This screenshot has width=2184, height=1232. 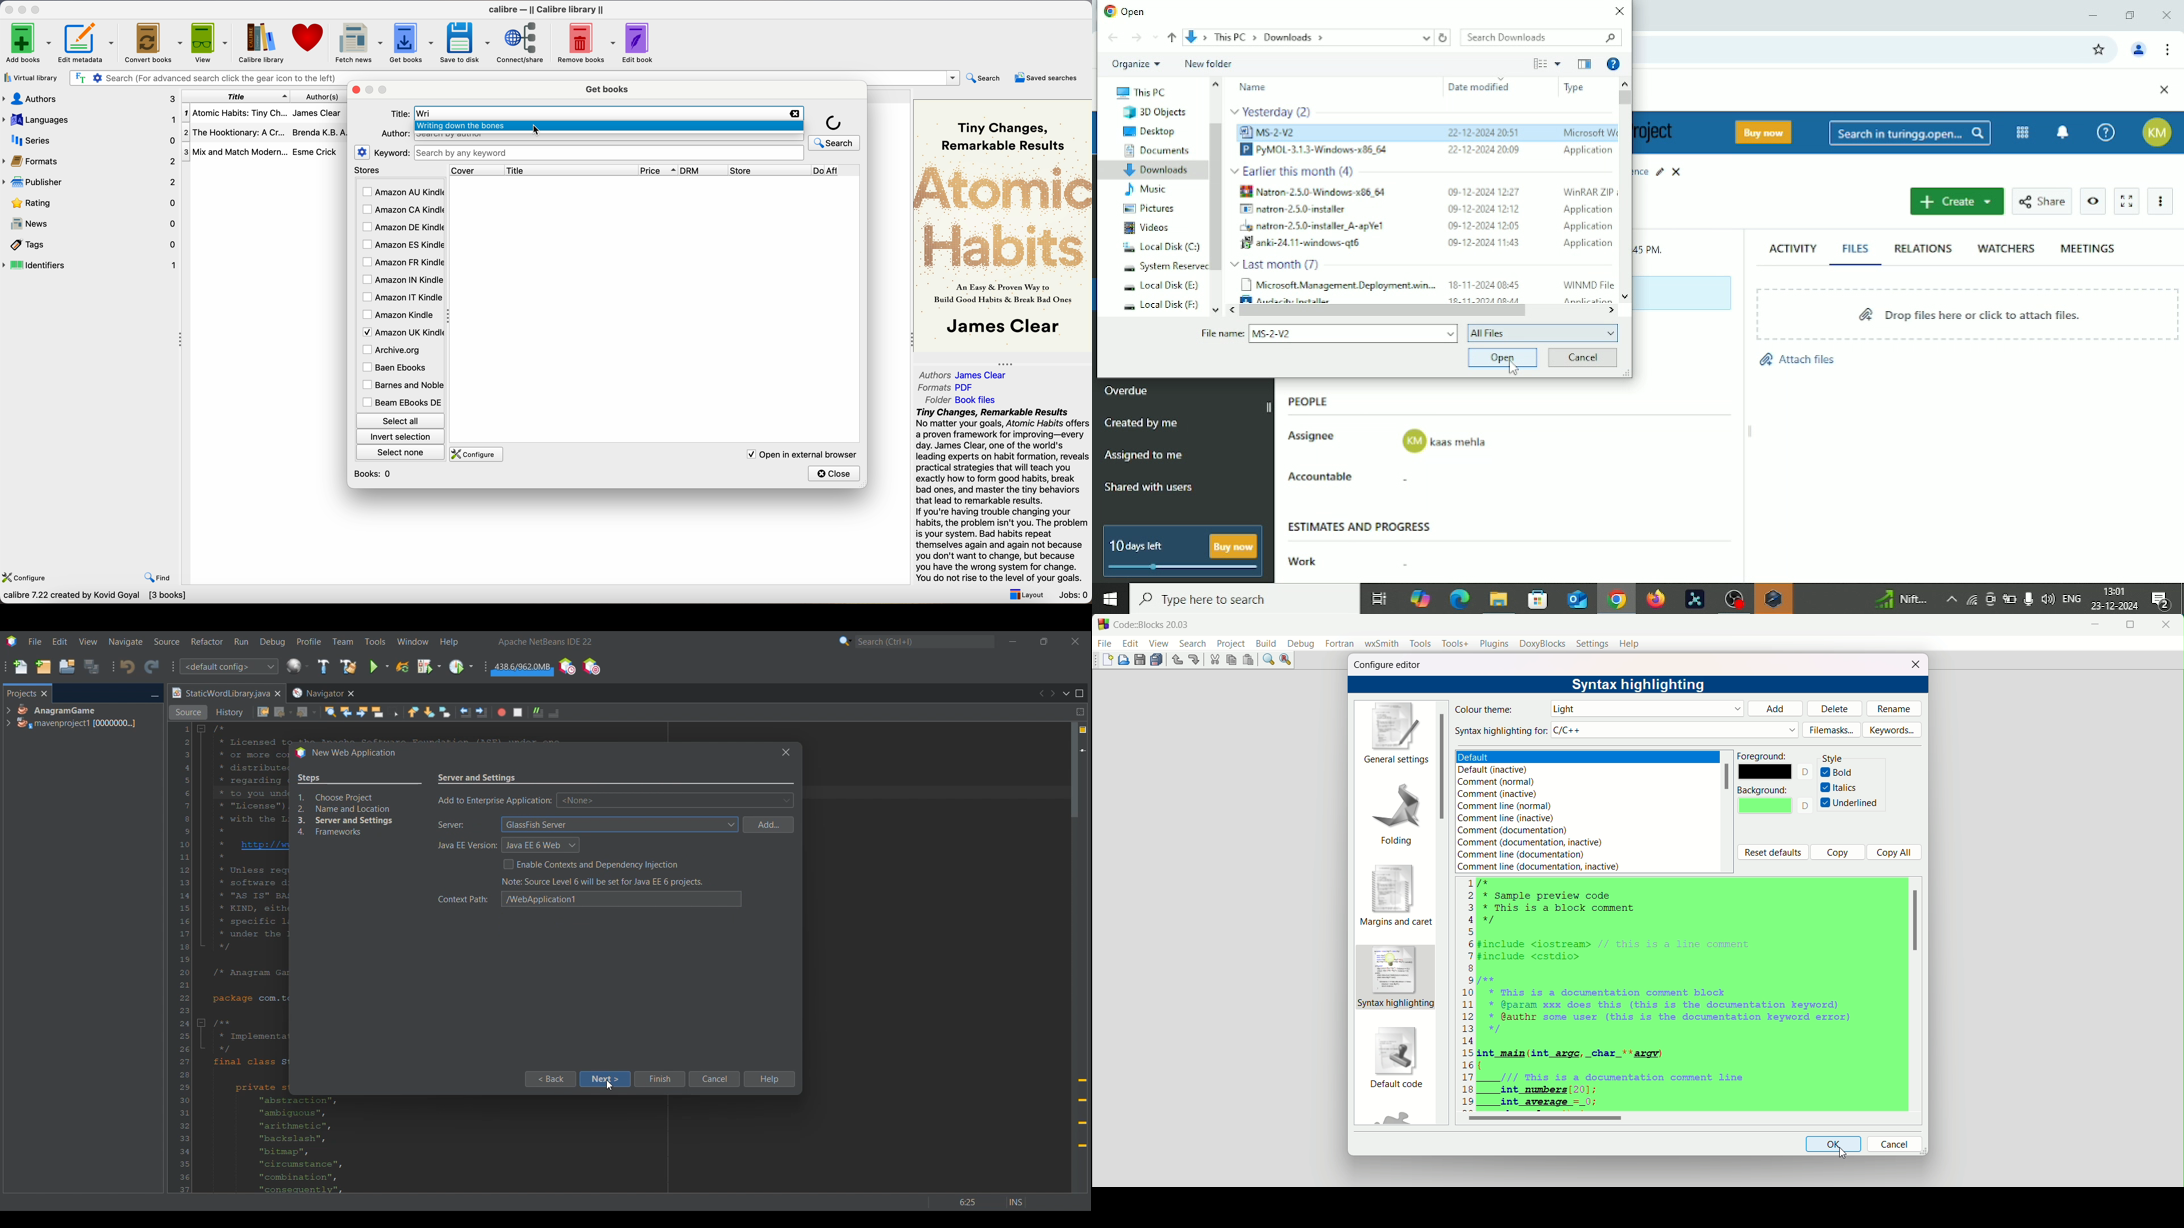 I want to click on find and replace, so click(x=1286, y=660).